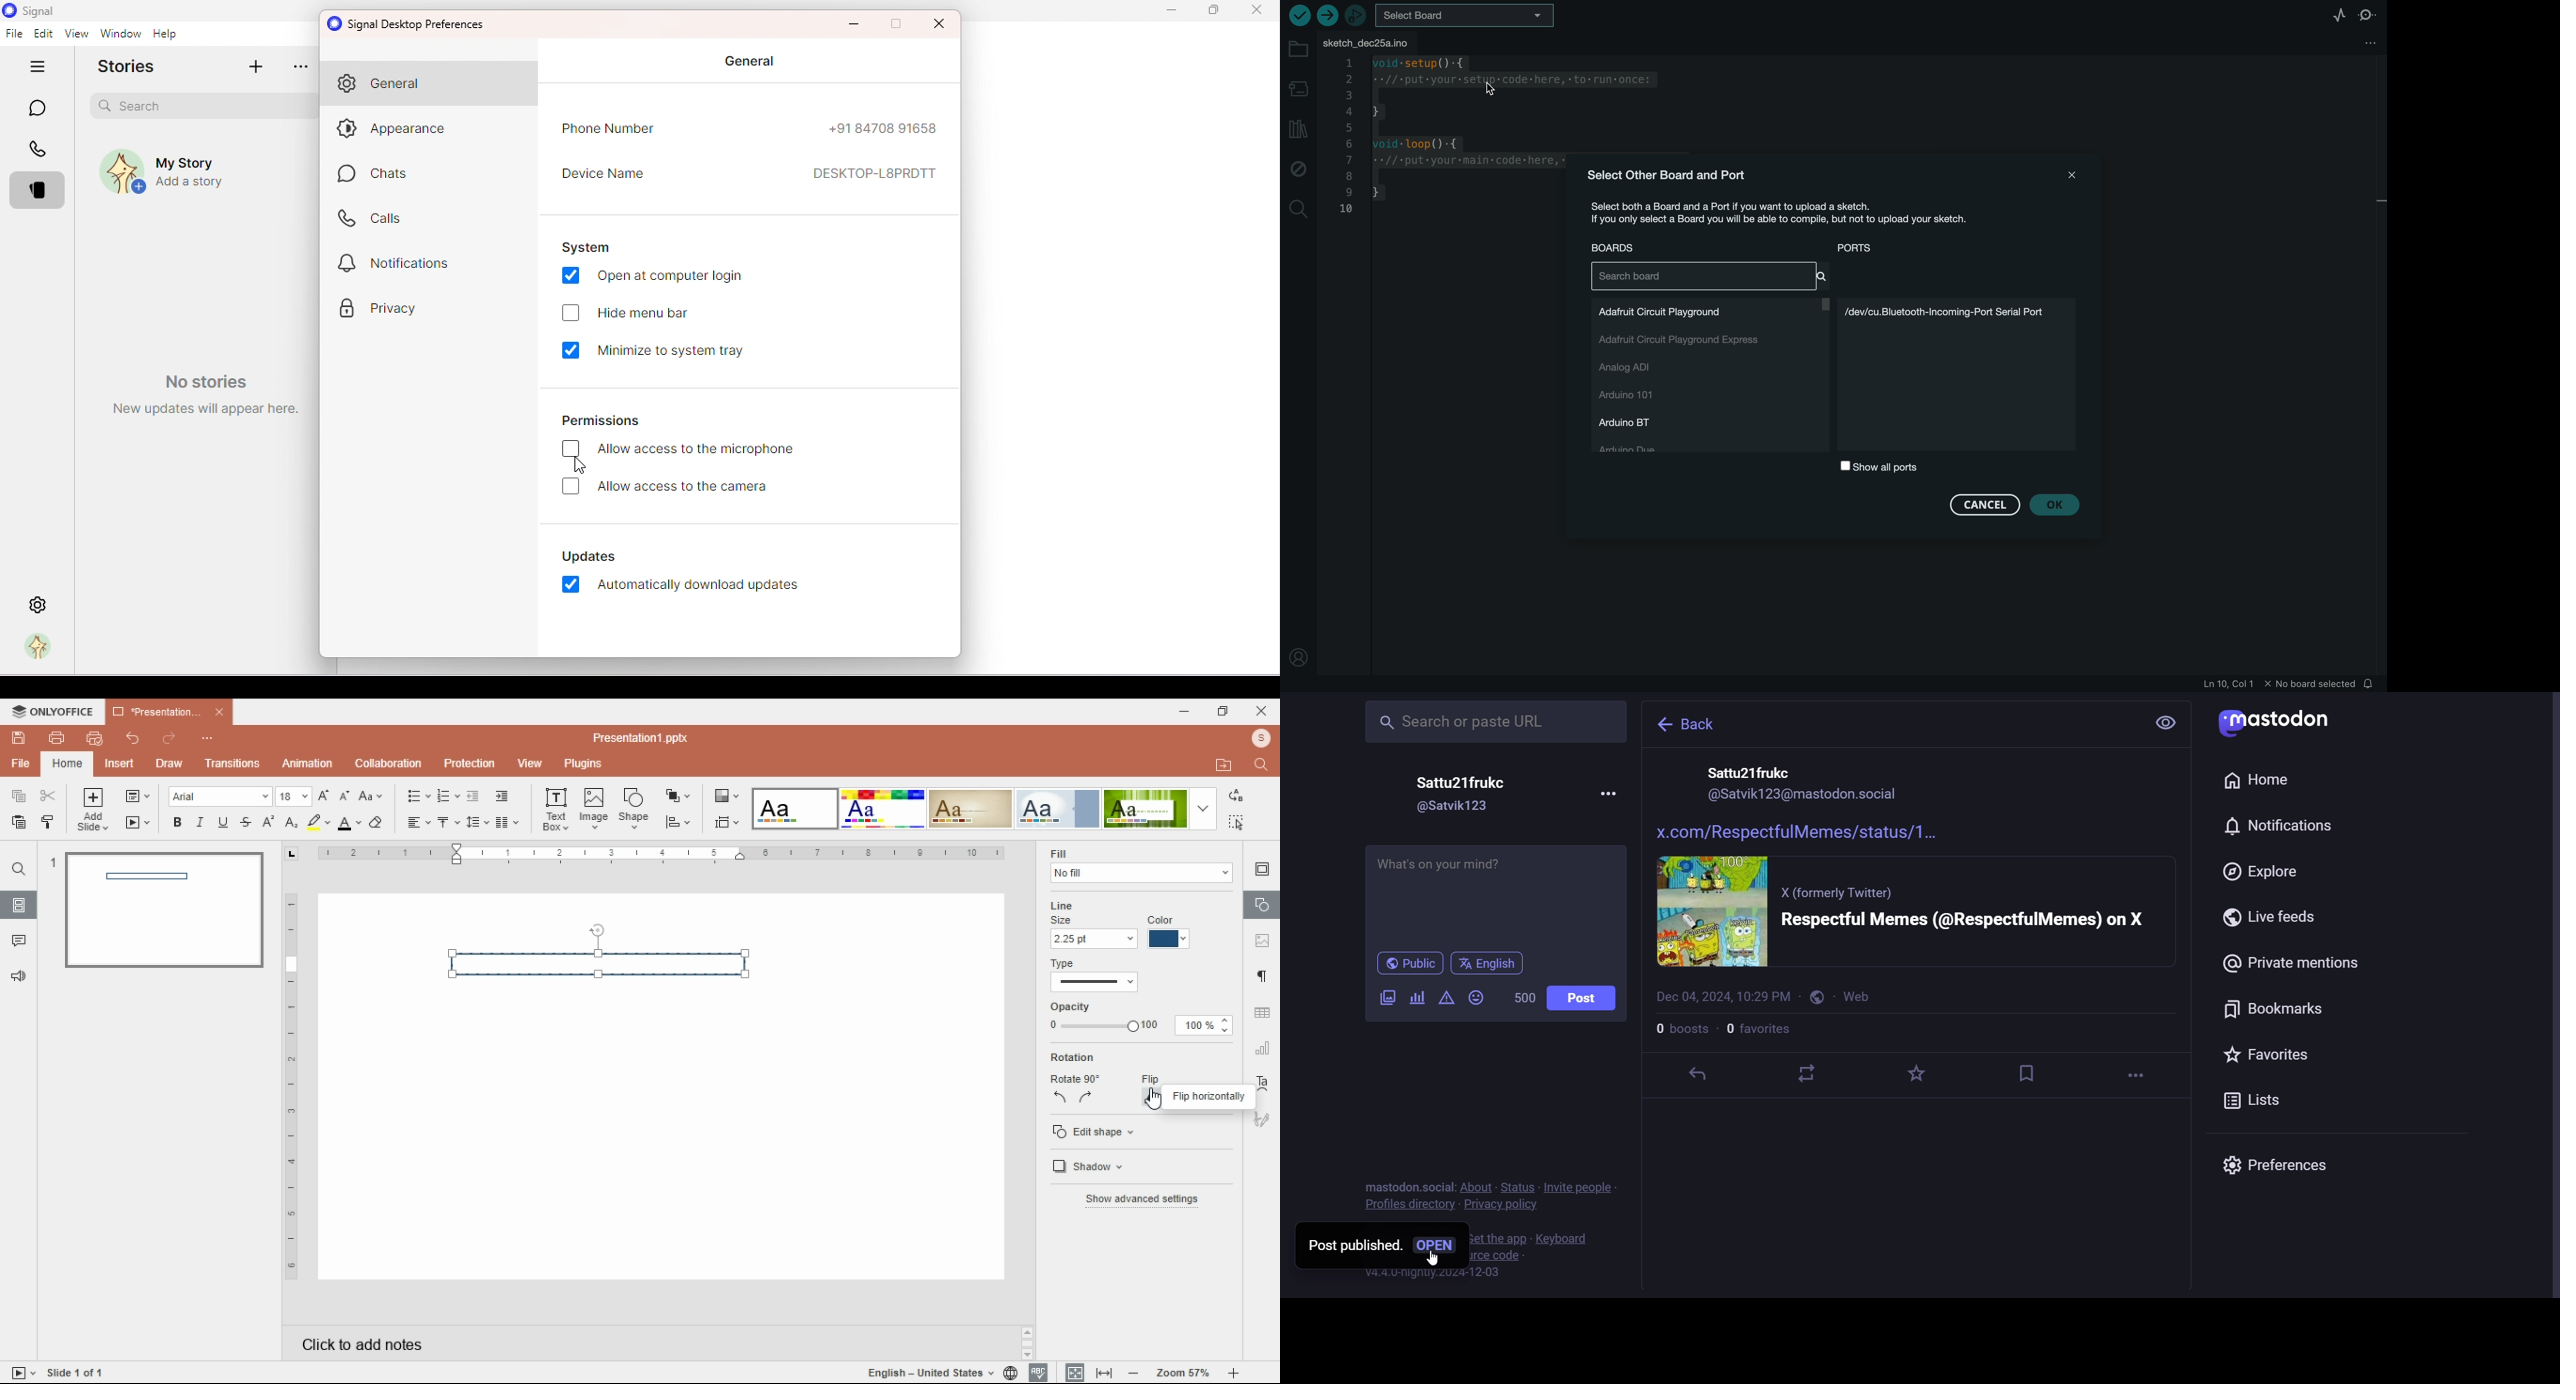 This screenshot has width=2576, height=1400. What do you see at coordinates (1227, 764) in the screenshot?
I see `open file location` at bounding box center [1227, 764].